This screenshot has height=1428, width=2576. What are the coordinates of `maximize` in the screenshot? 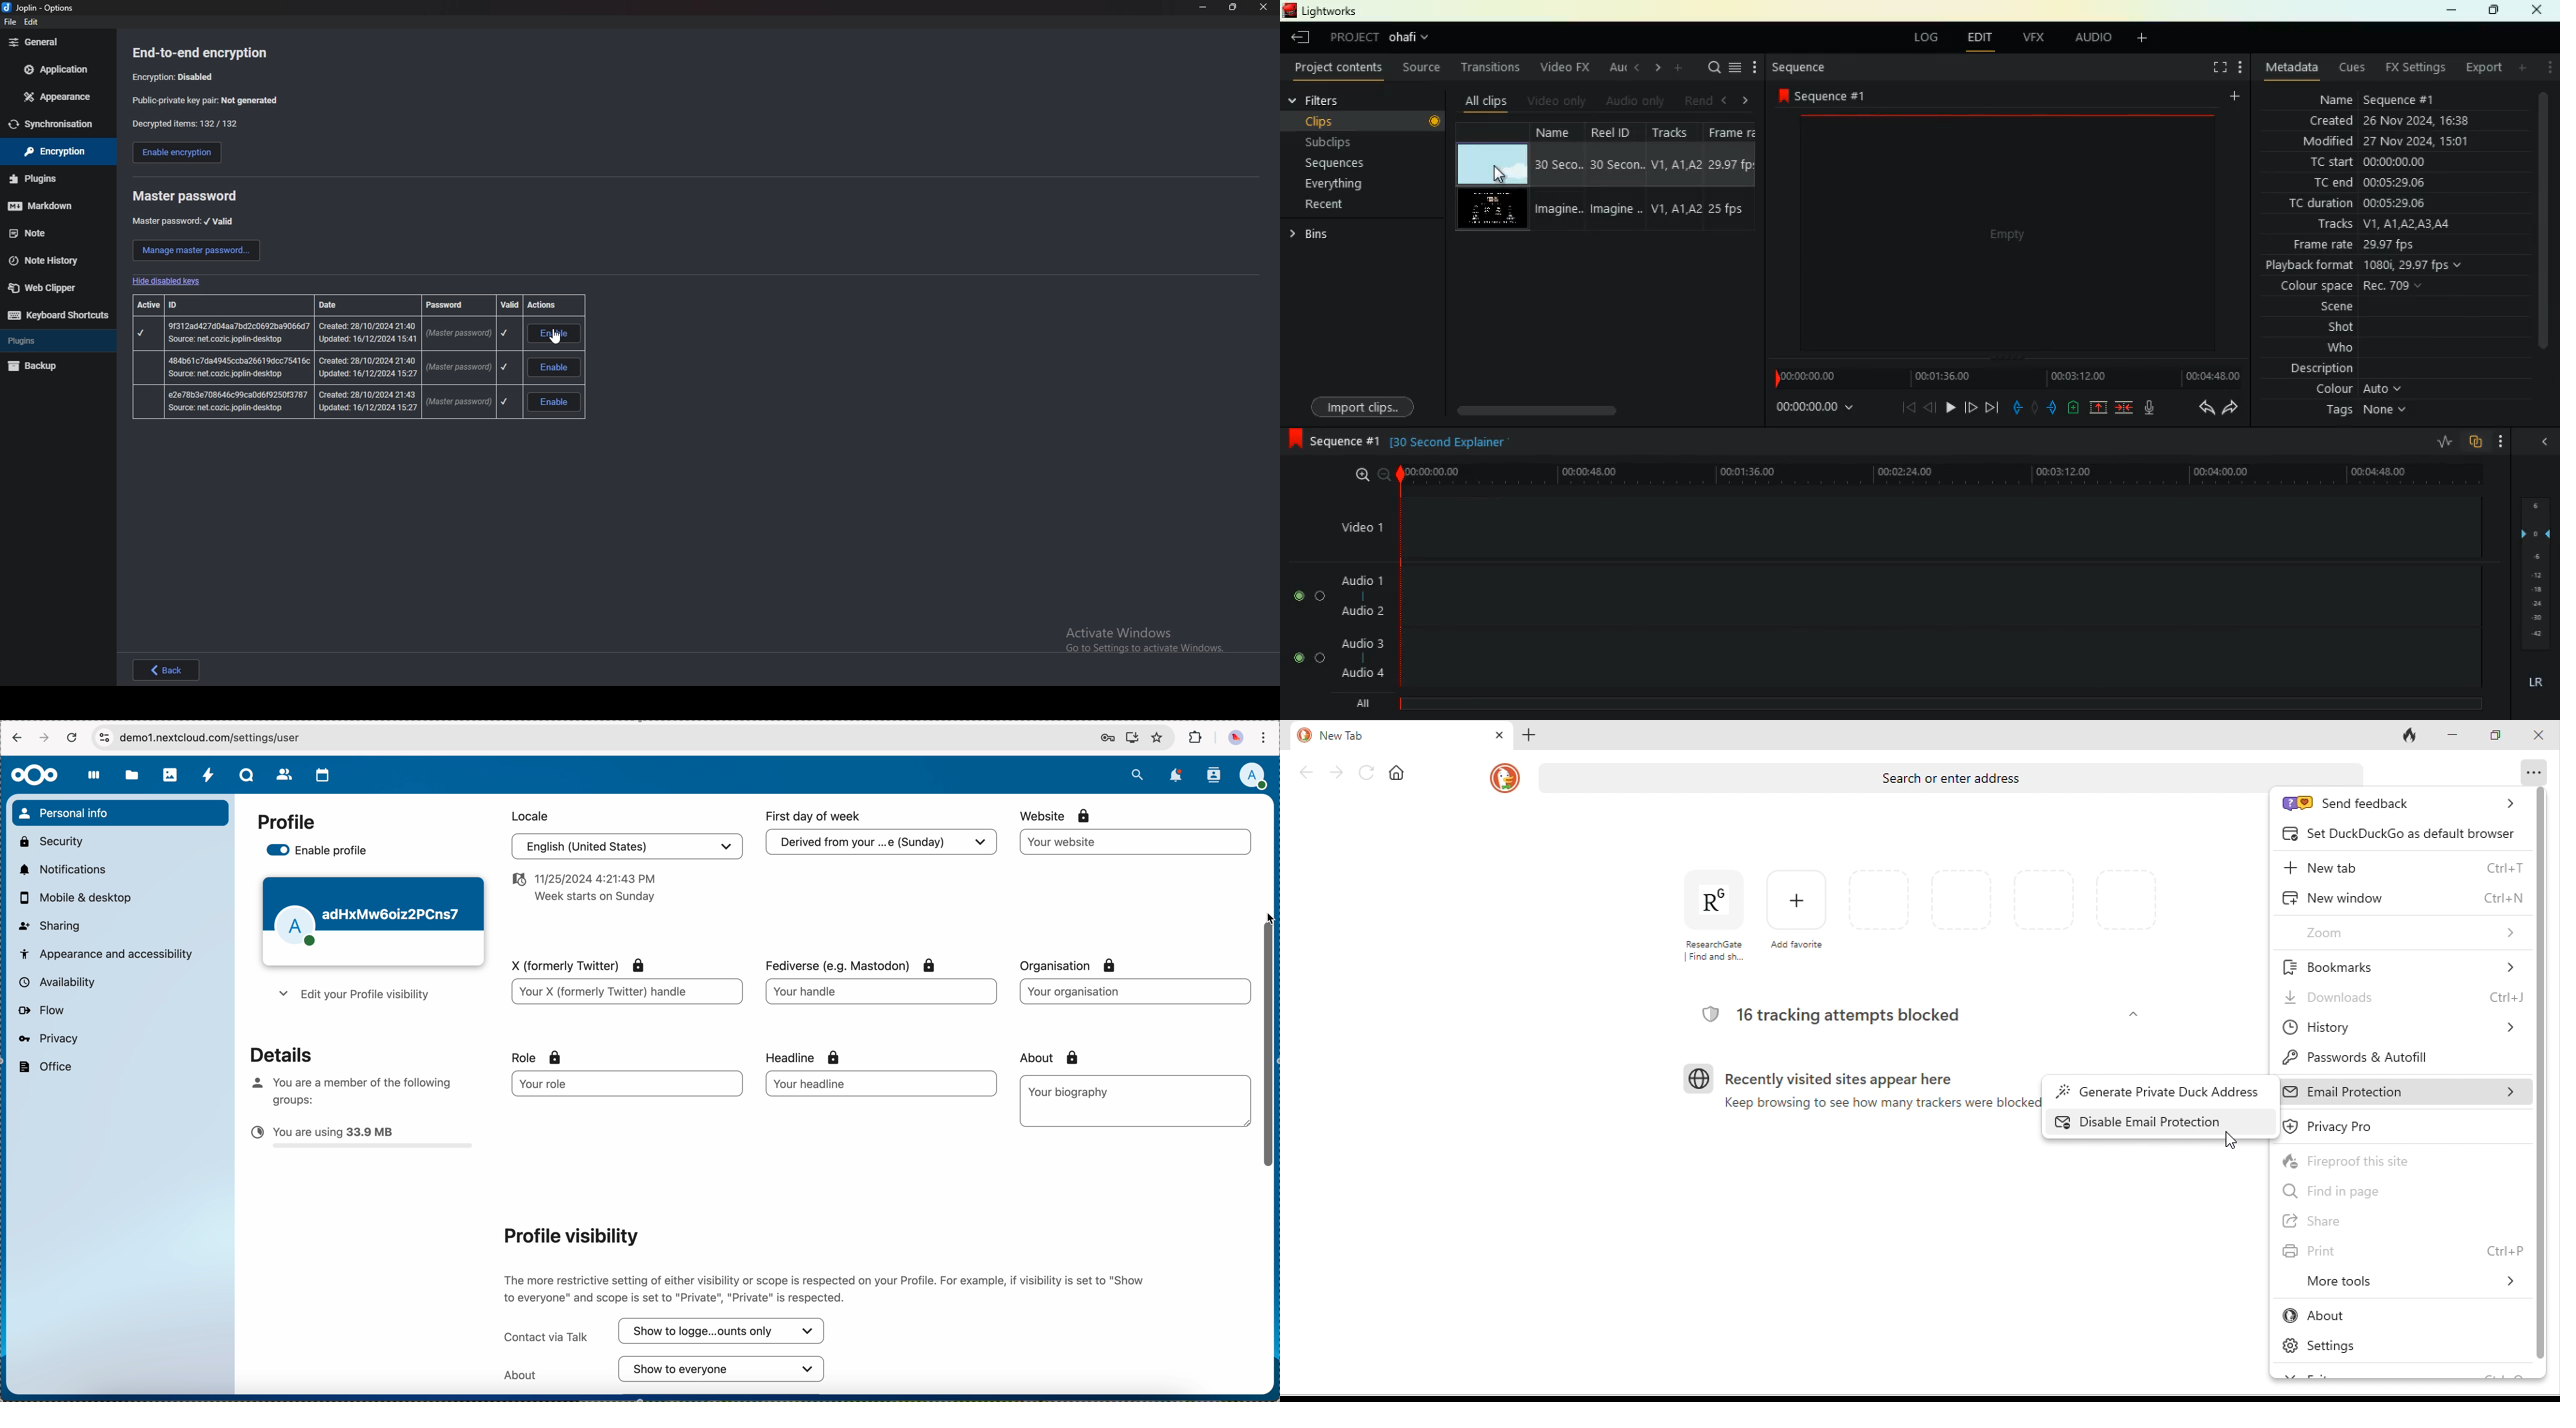 It's located at (2491, 11).